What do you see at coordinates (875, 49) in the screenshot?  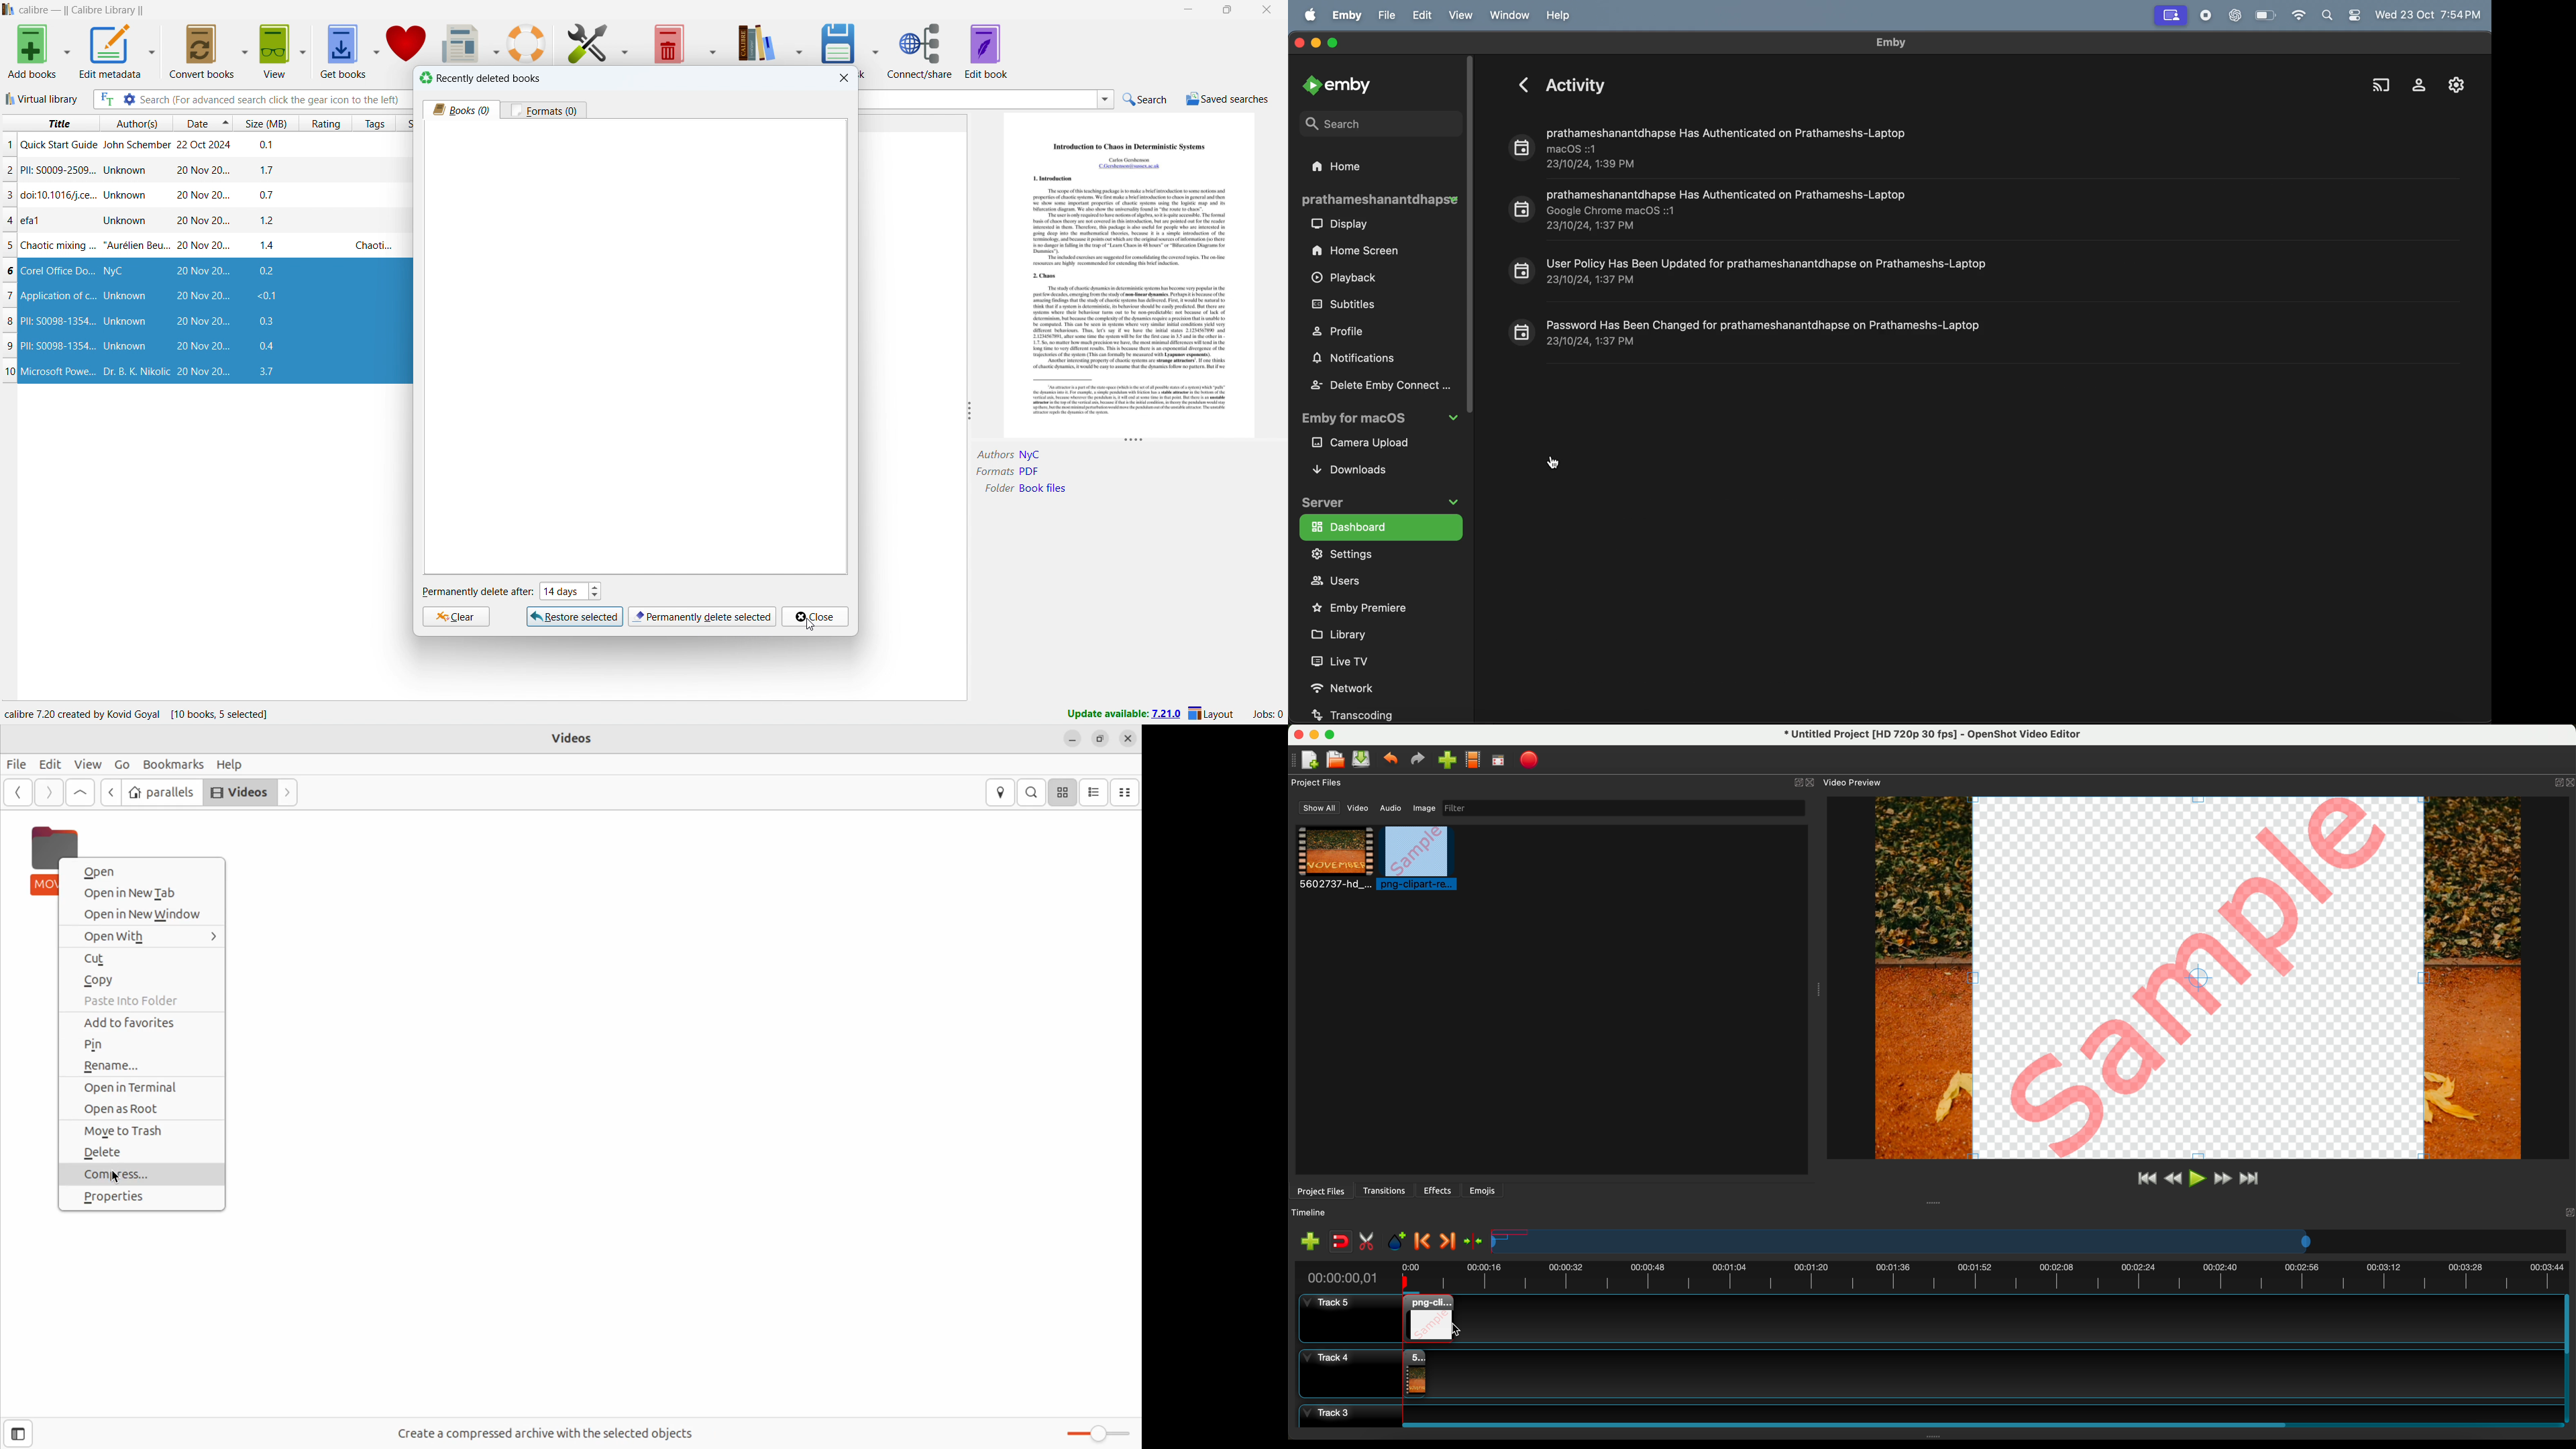 I see `save to disk options` at bounding box center [875, 49].